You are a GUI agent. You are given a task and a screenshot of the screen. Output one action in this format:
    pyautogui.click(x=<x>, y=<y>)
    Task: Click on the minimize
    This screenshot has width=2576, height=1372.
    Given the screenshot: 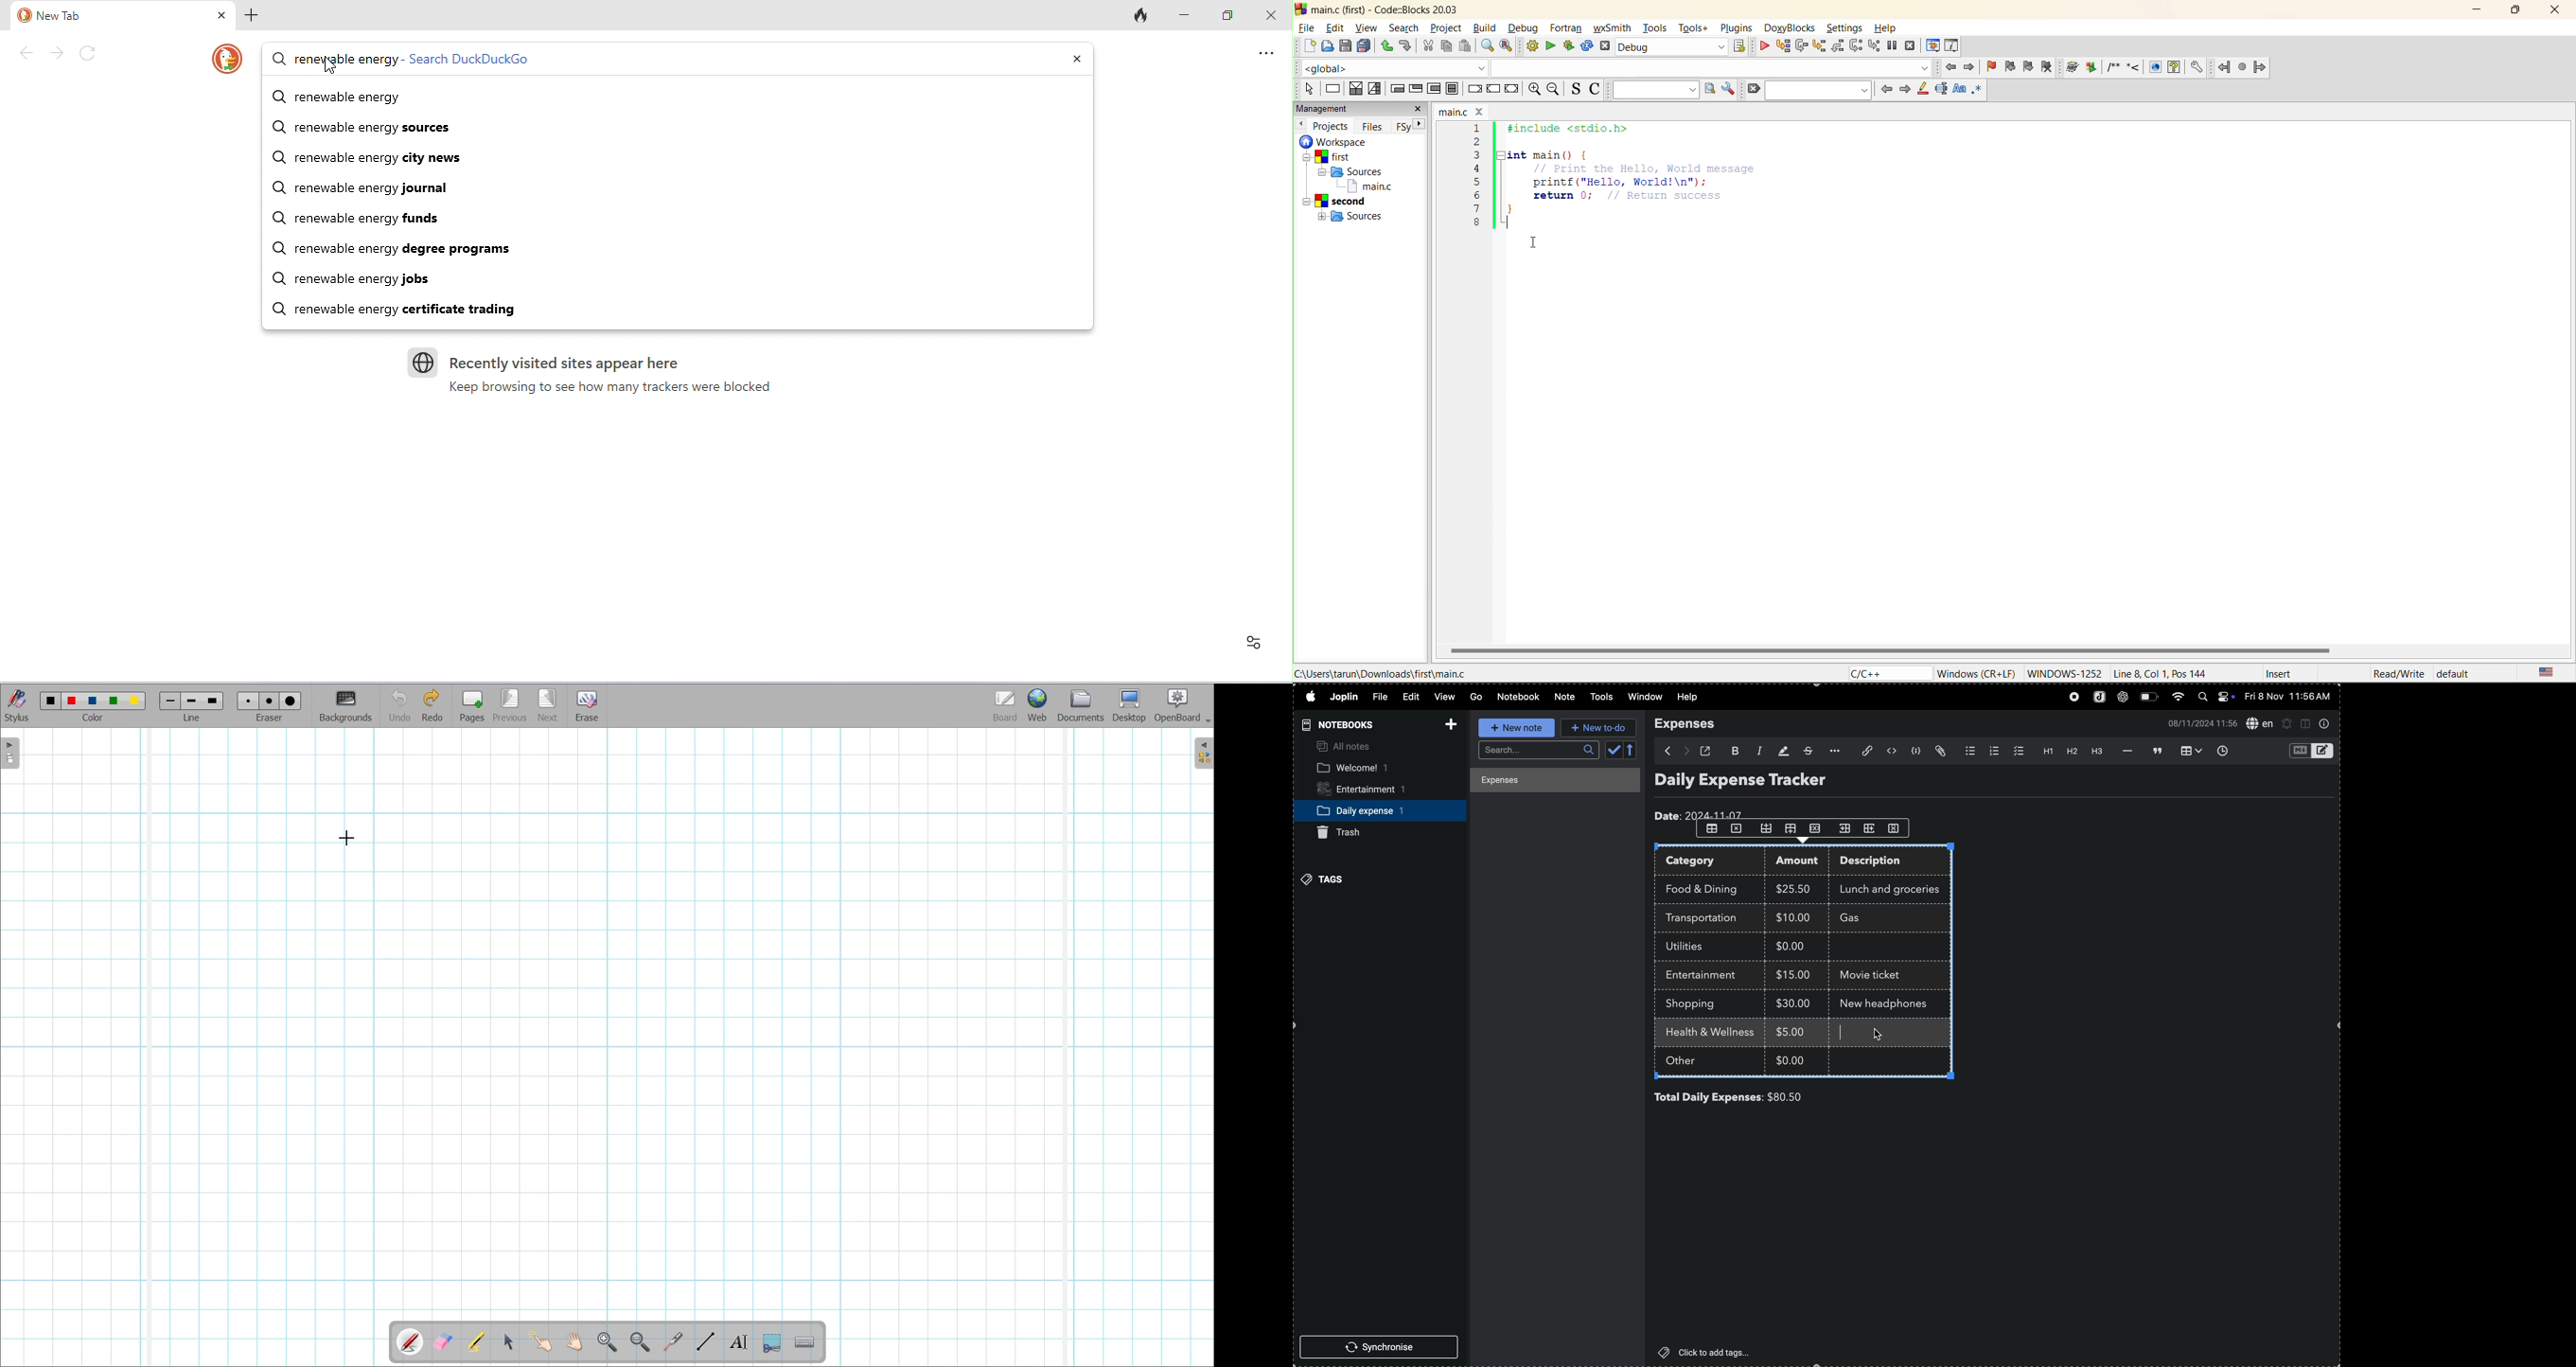 What is the action you would take?
    pyautogui.click(x=1185, y=14)
    